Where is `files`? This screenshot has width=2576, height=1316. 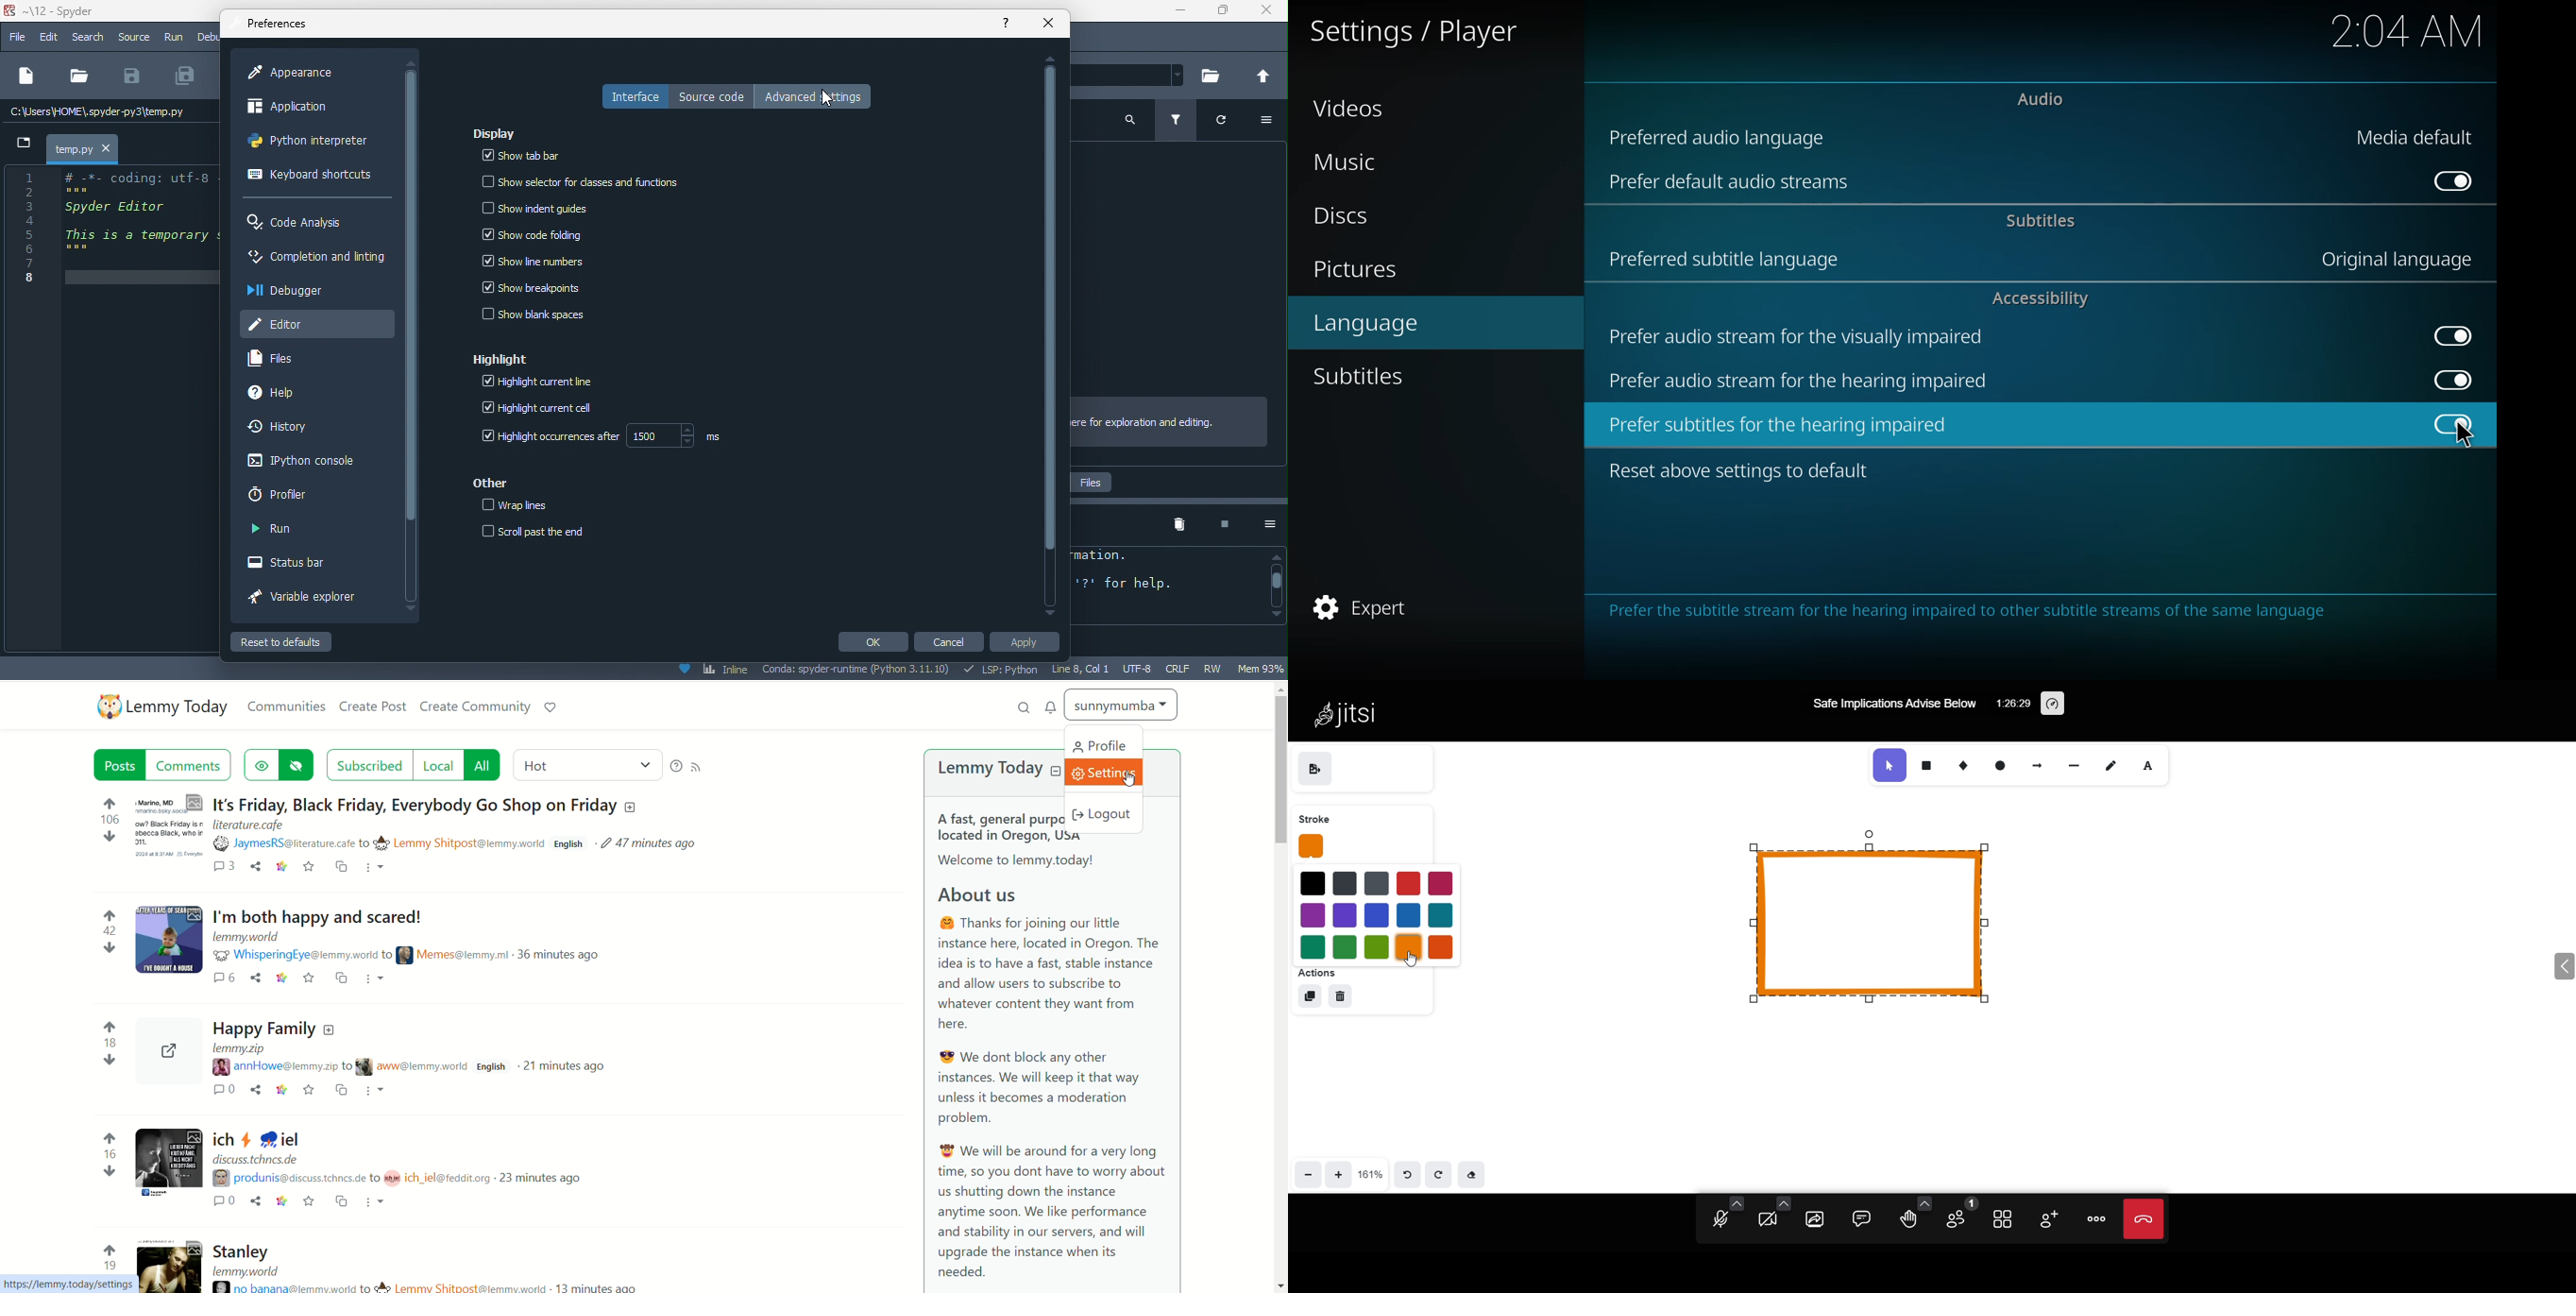 files is located at coordinates (280, 359).